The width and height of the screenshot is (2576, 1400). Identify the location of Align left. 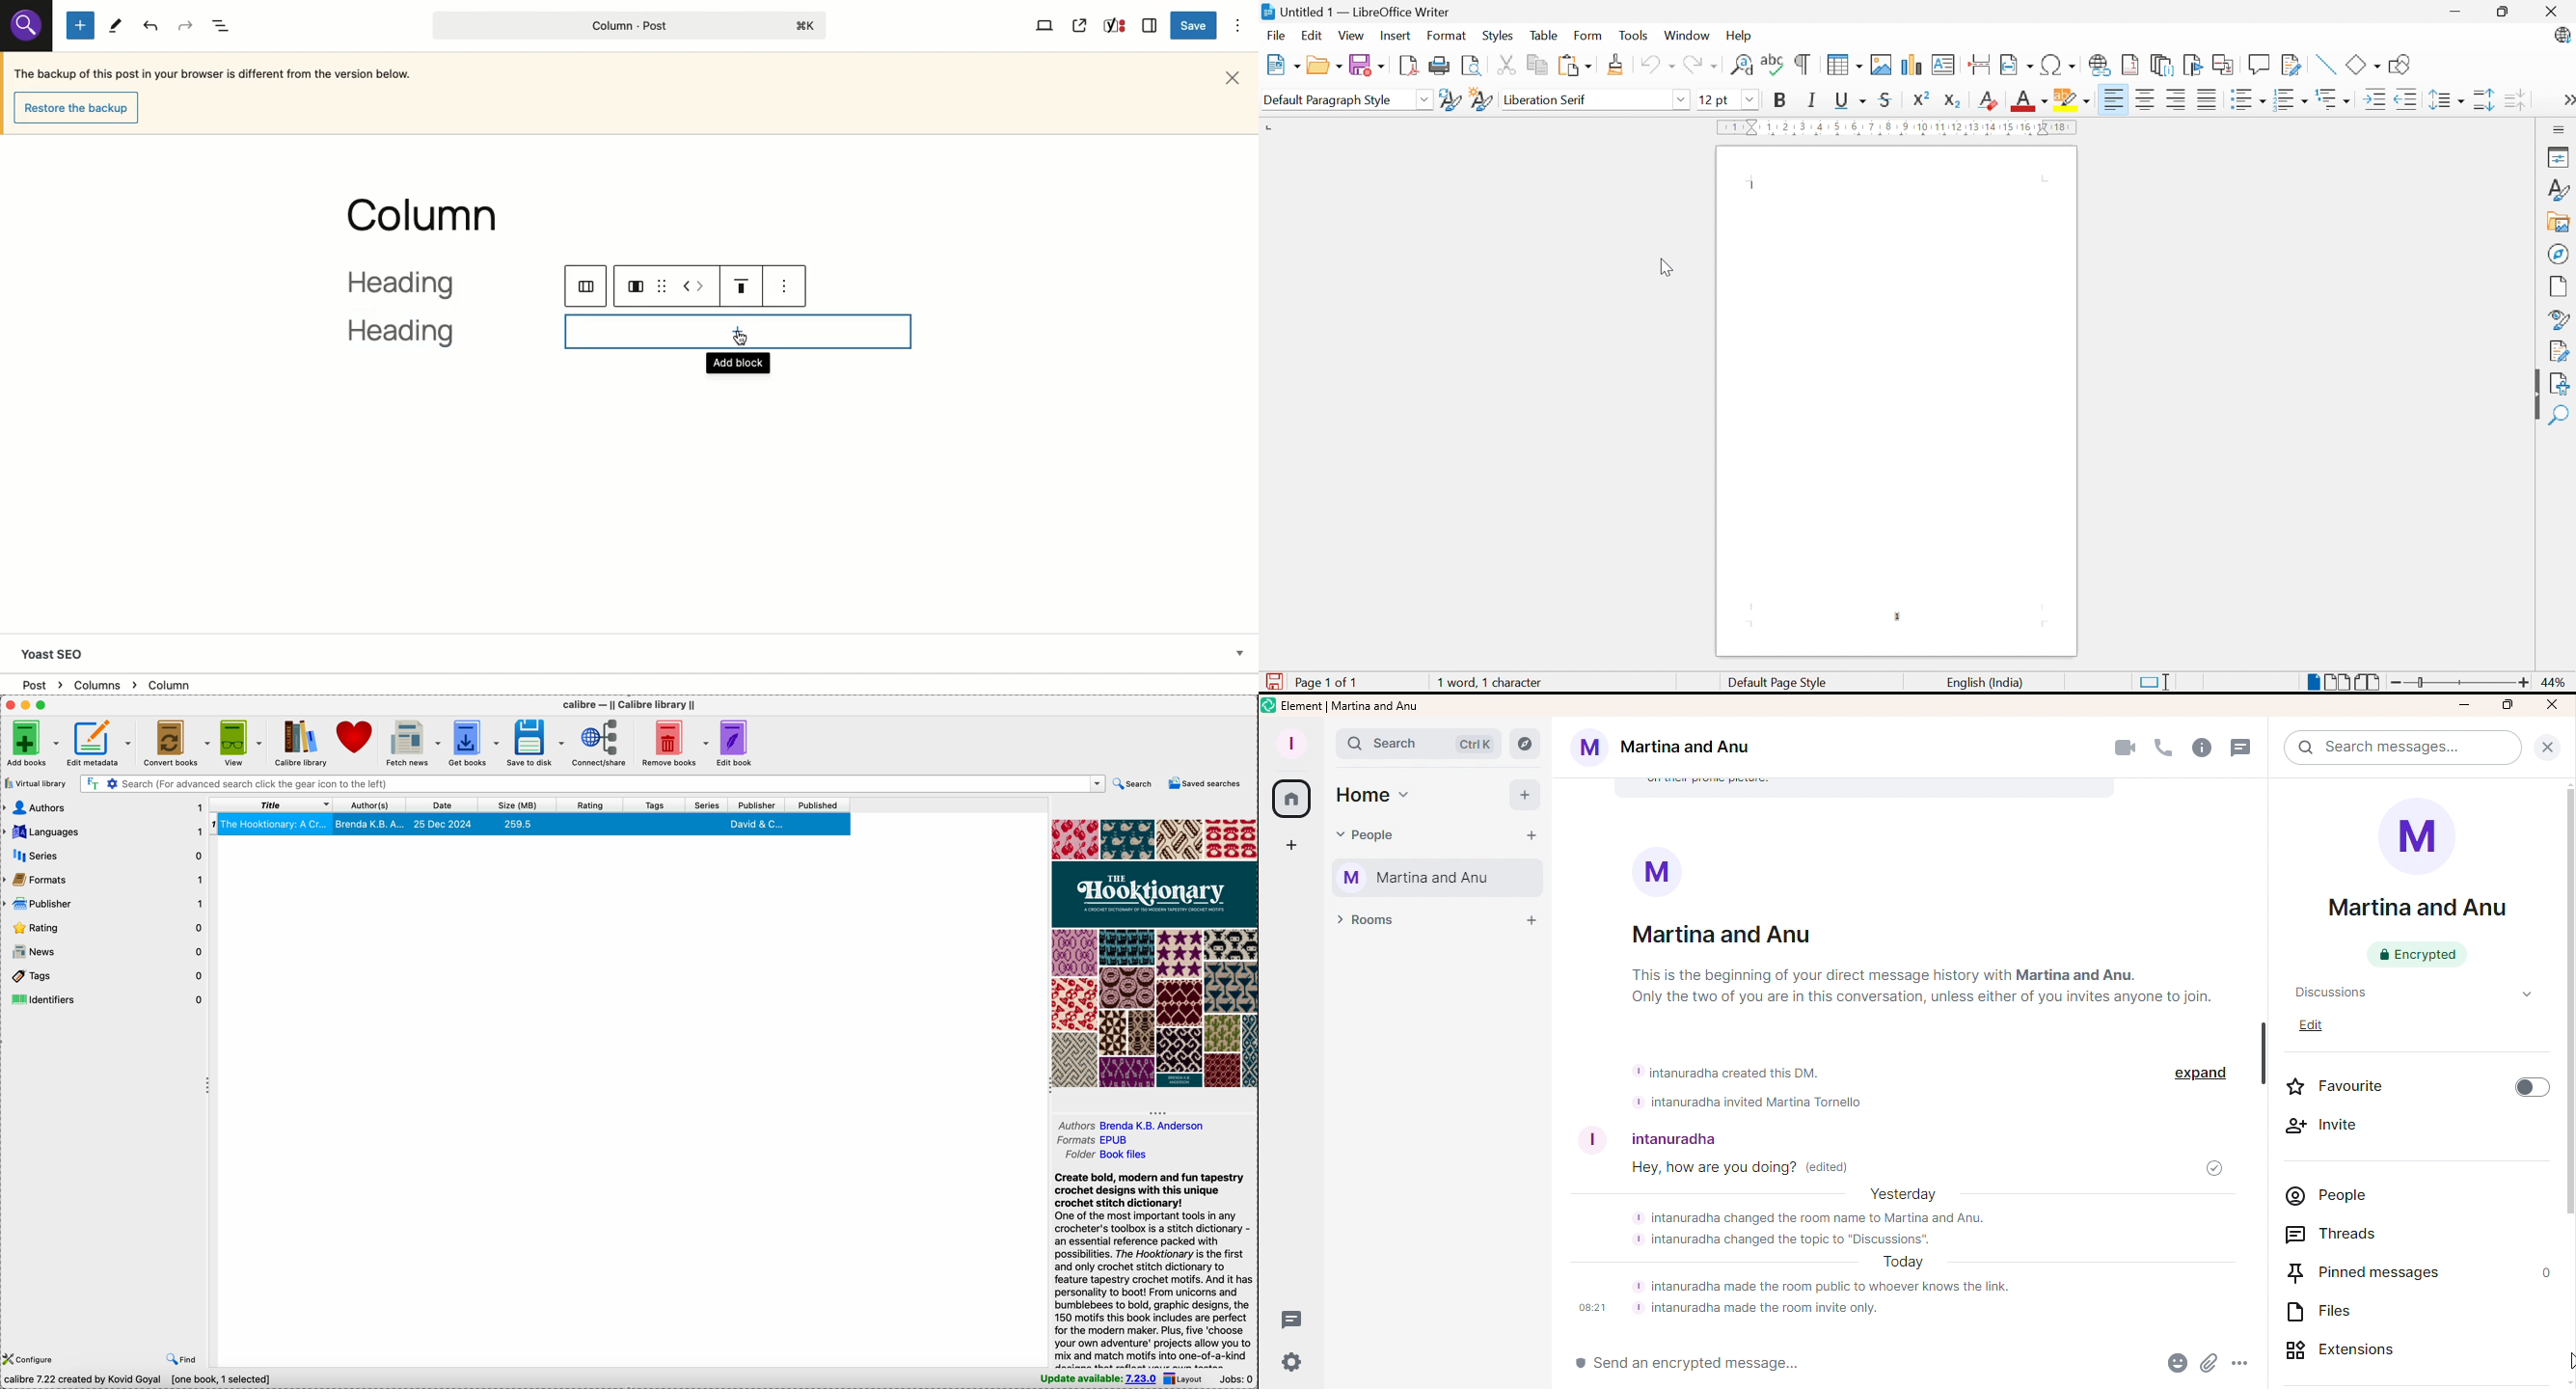
(2115, 97).